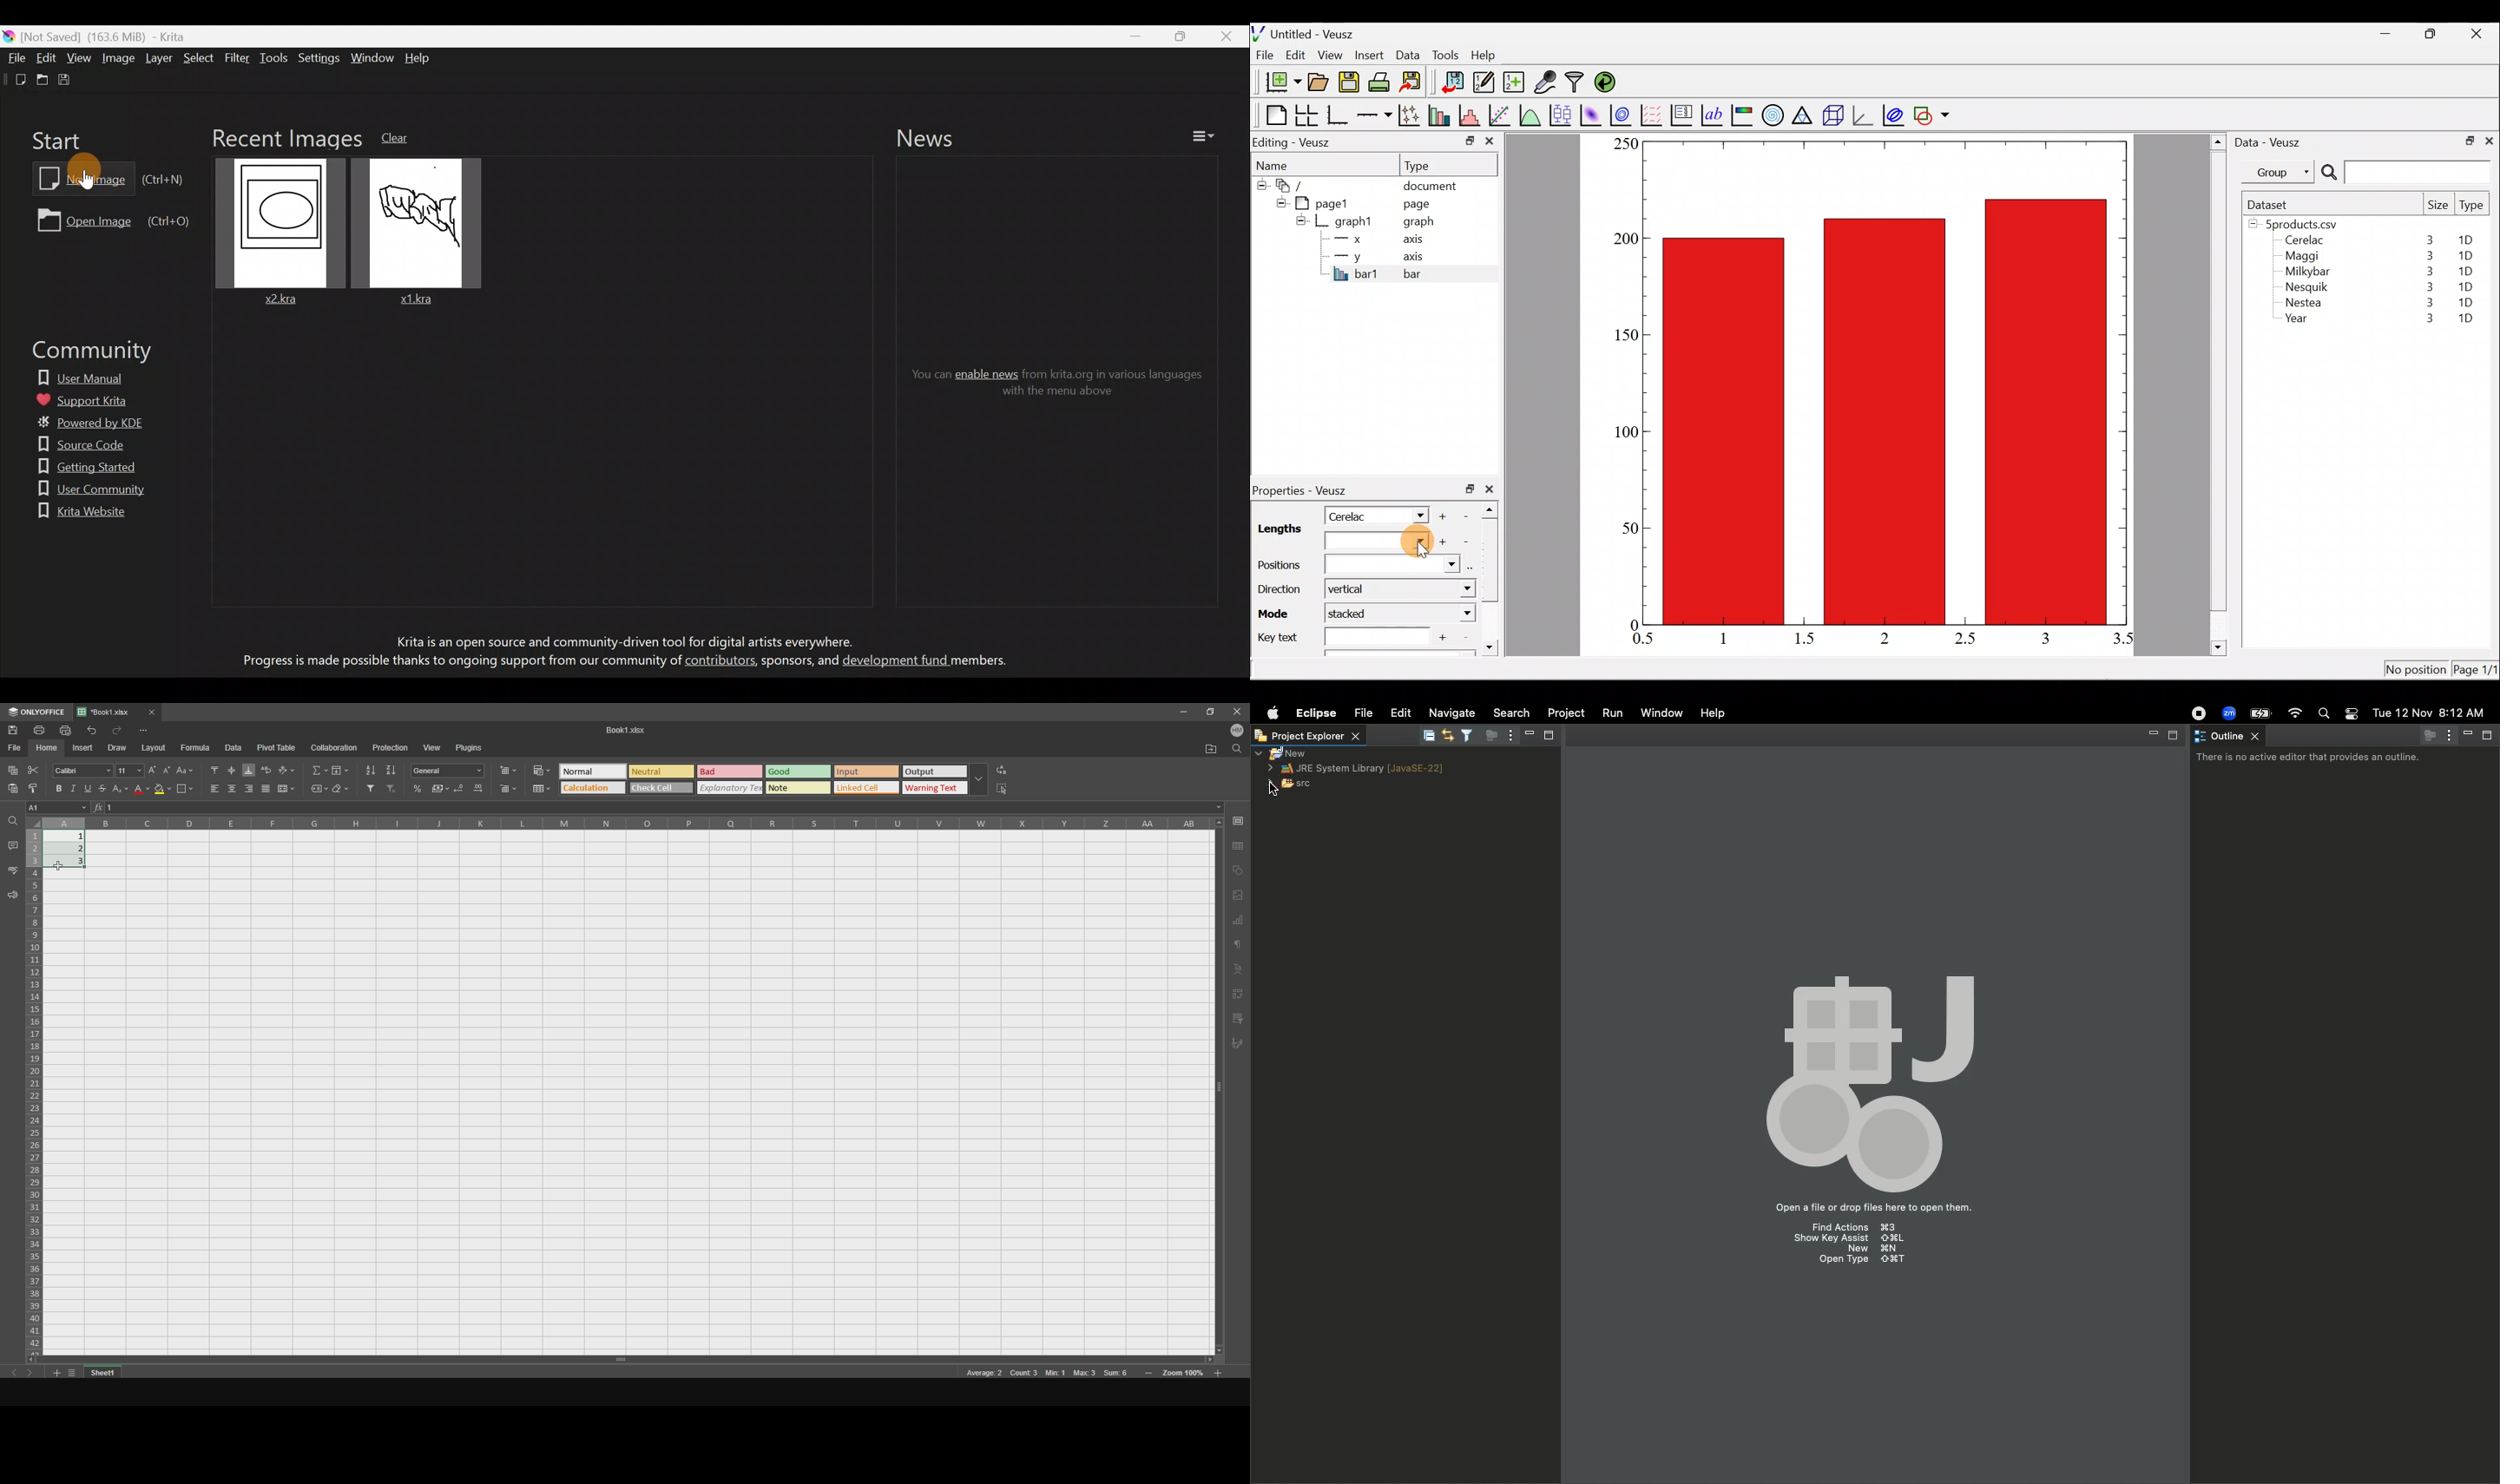  I want to click on save as, so click(1238, 845).